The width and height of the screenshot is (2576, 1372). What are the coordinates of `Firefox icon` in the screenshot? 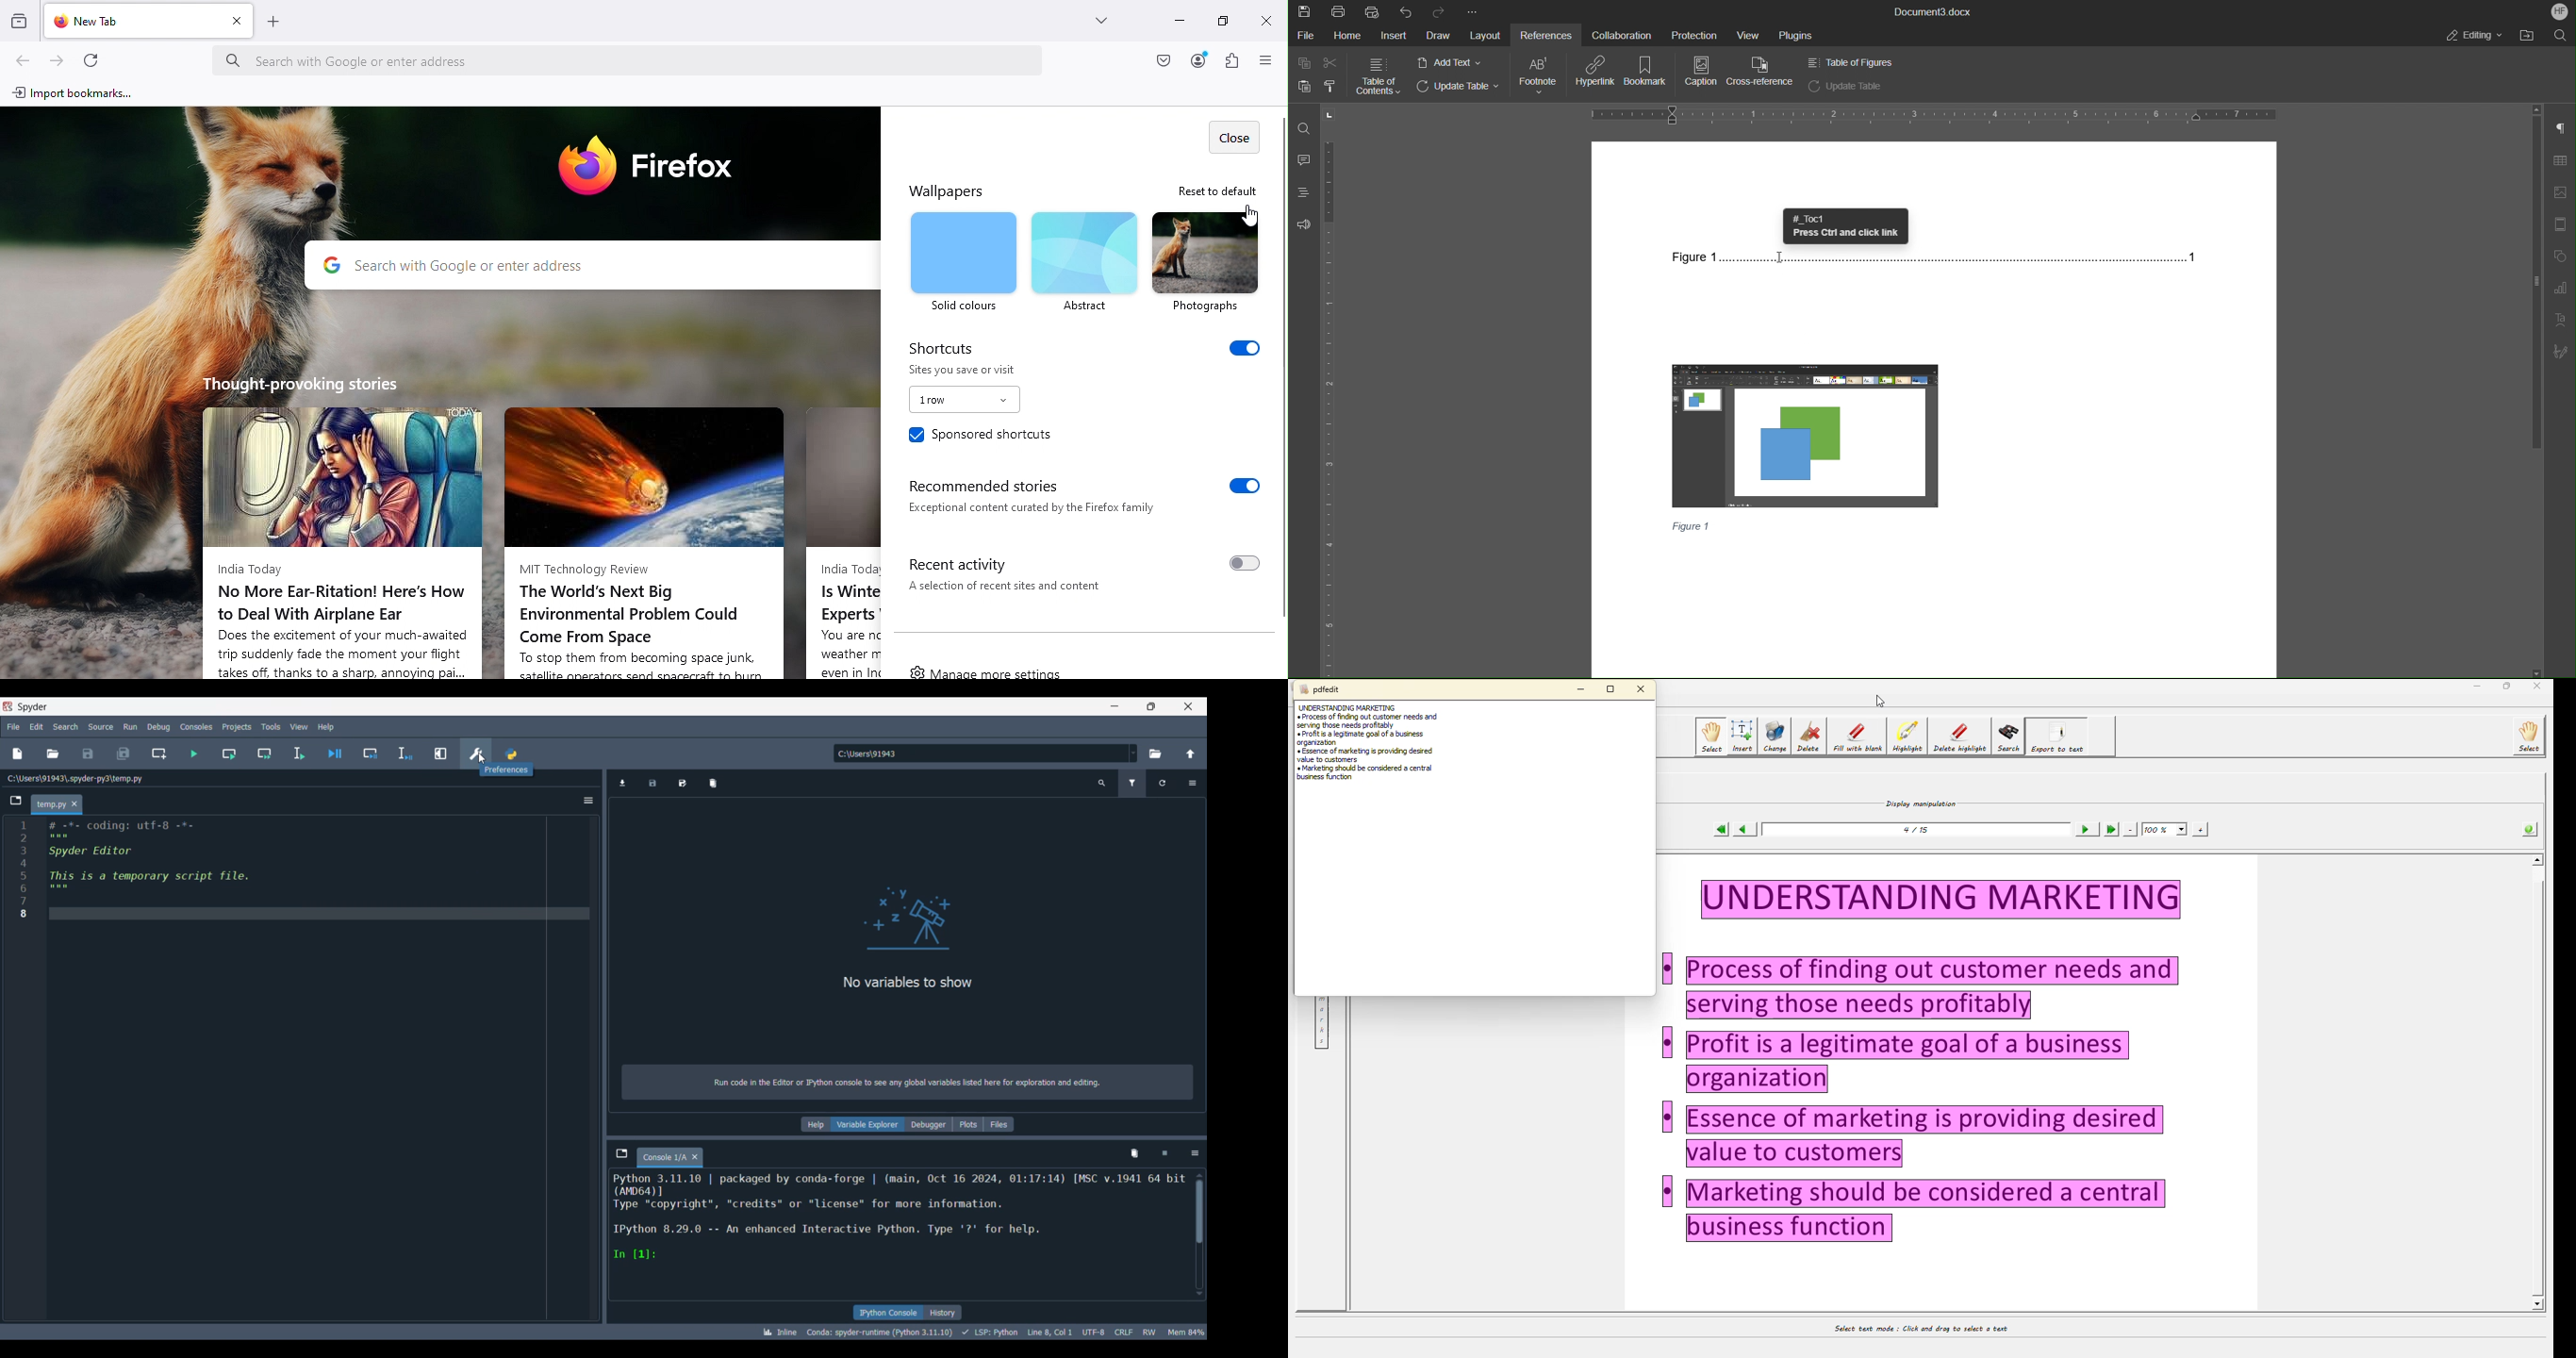 It's located at (652, 168).